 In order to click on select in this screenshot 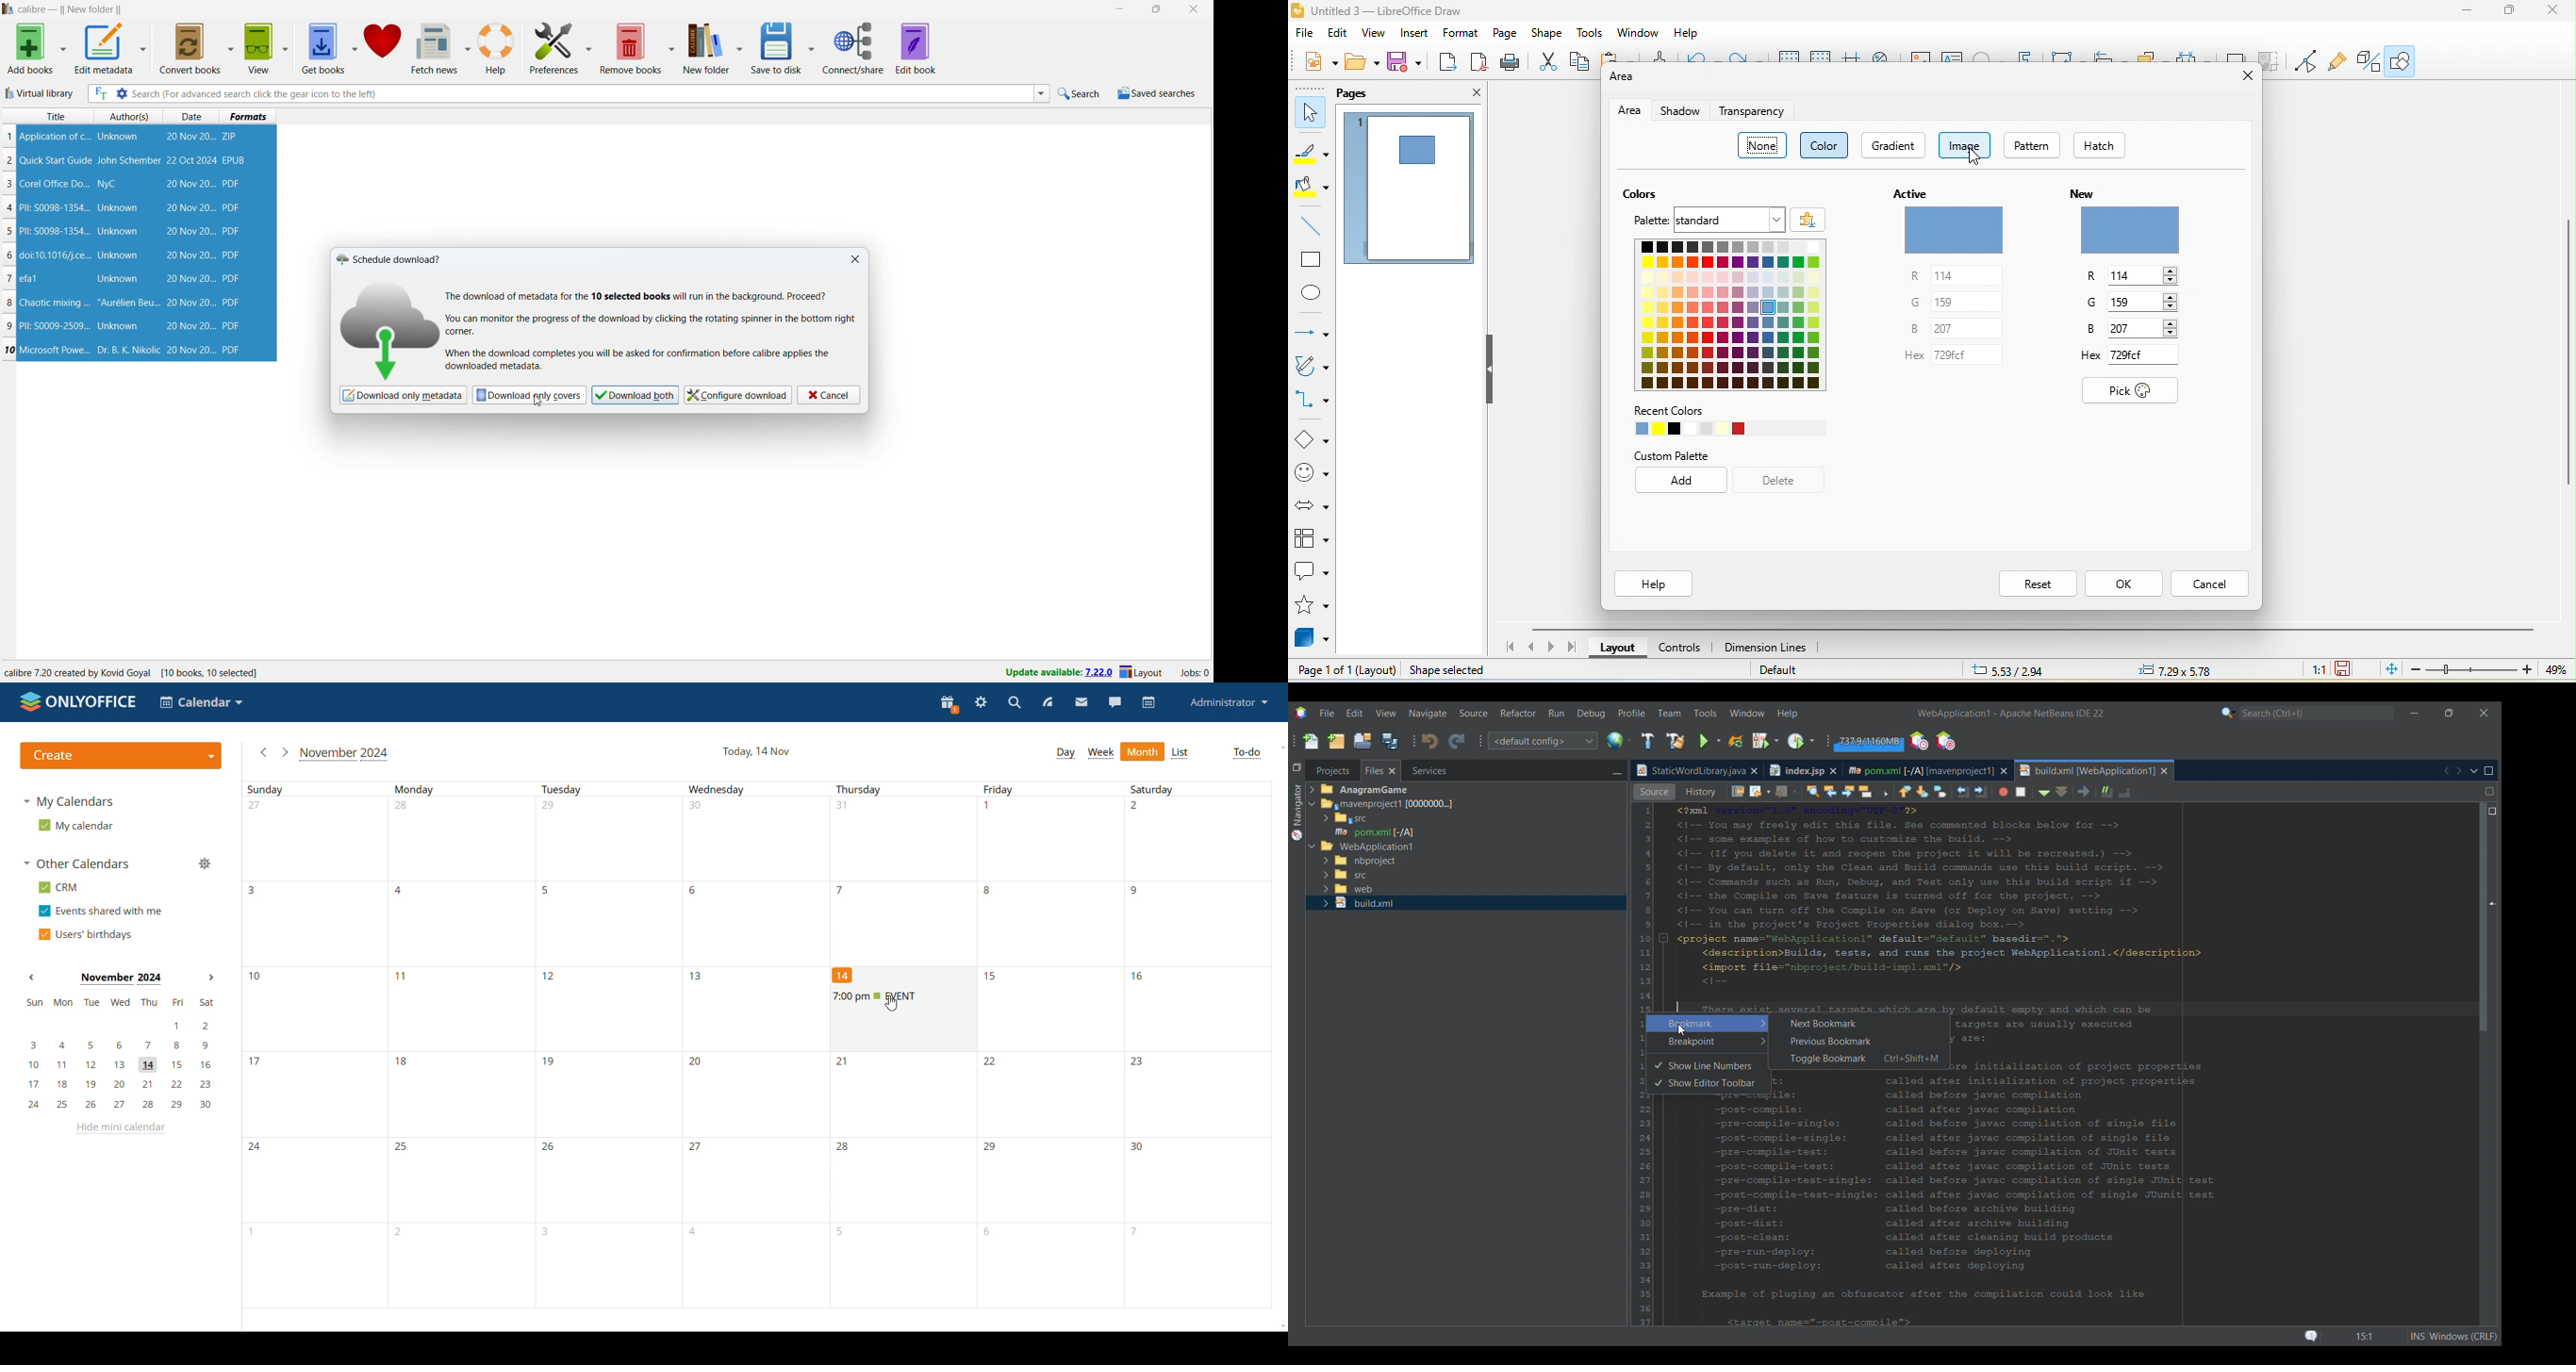, I will do `click(1309, 114)`.